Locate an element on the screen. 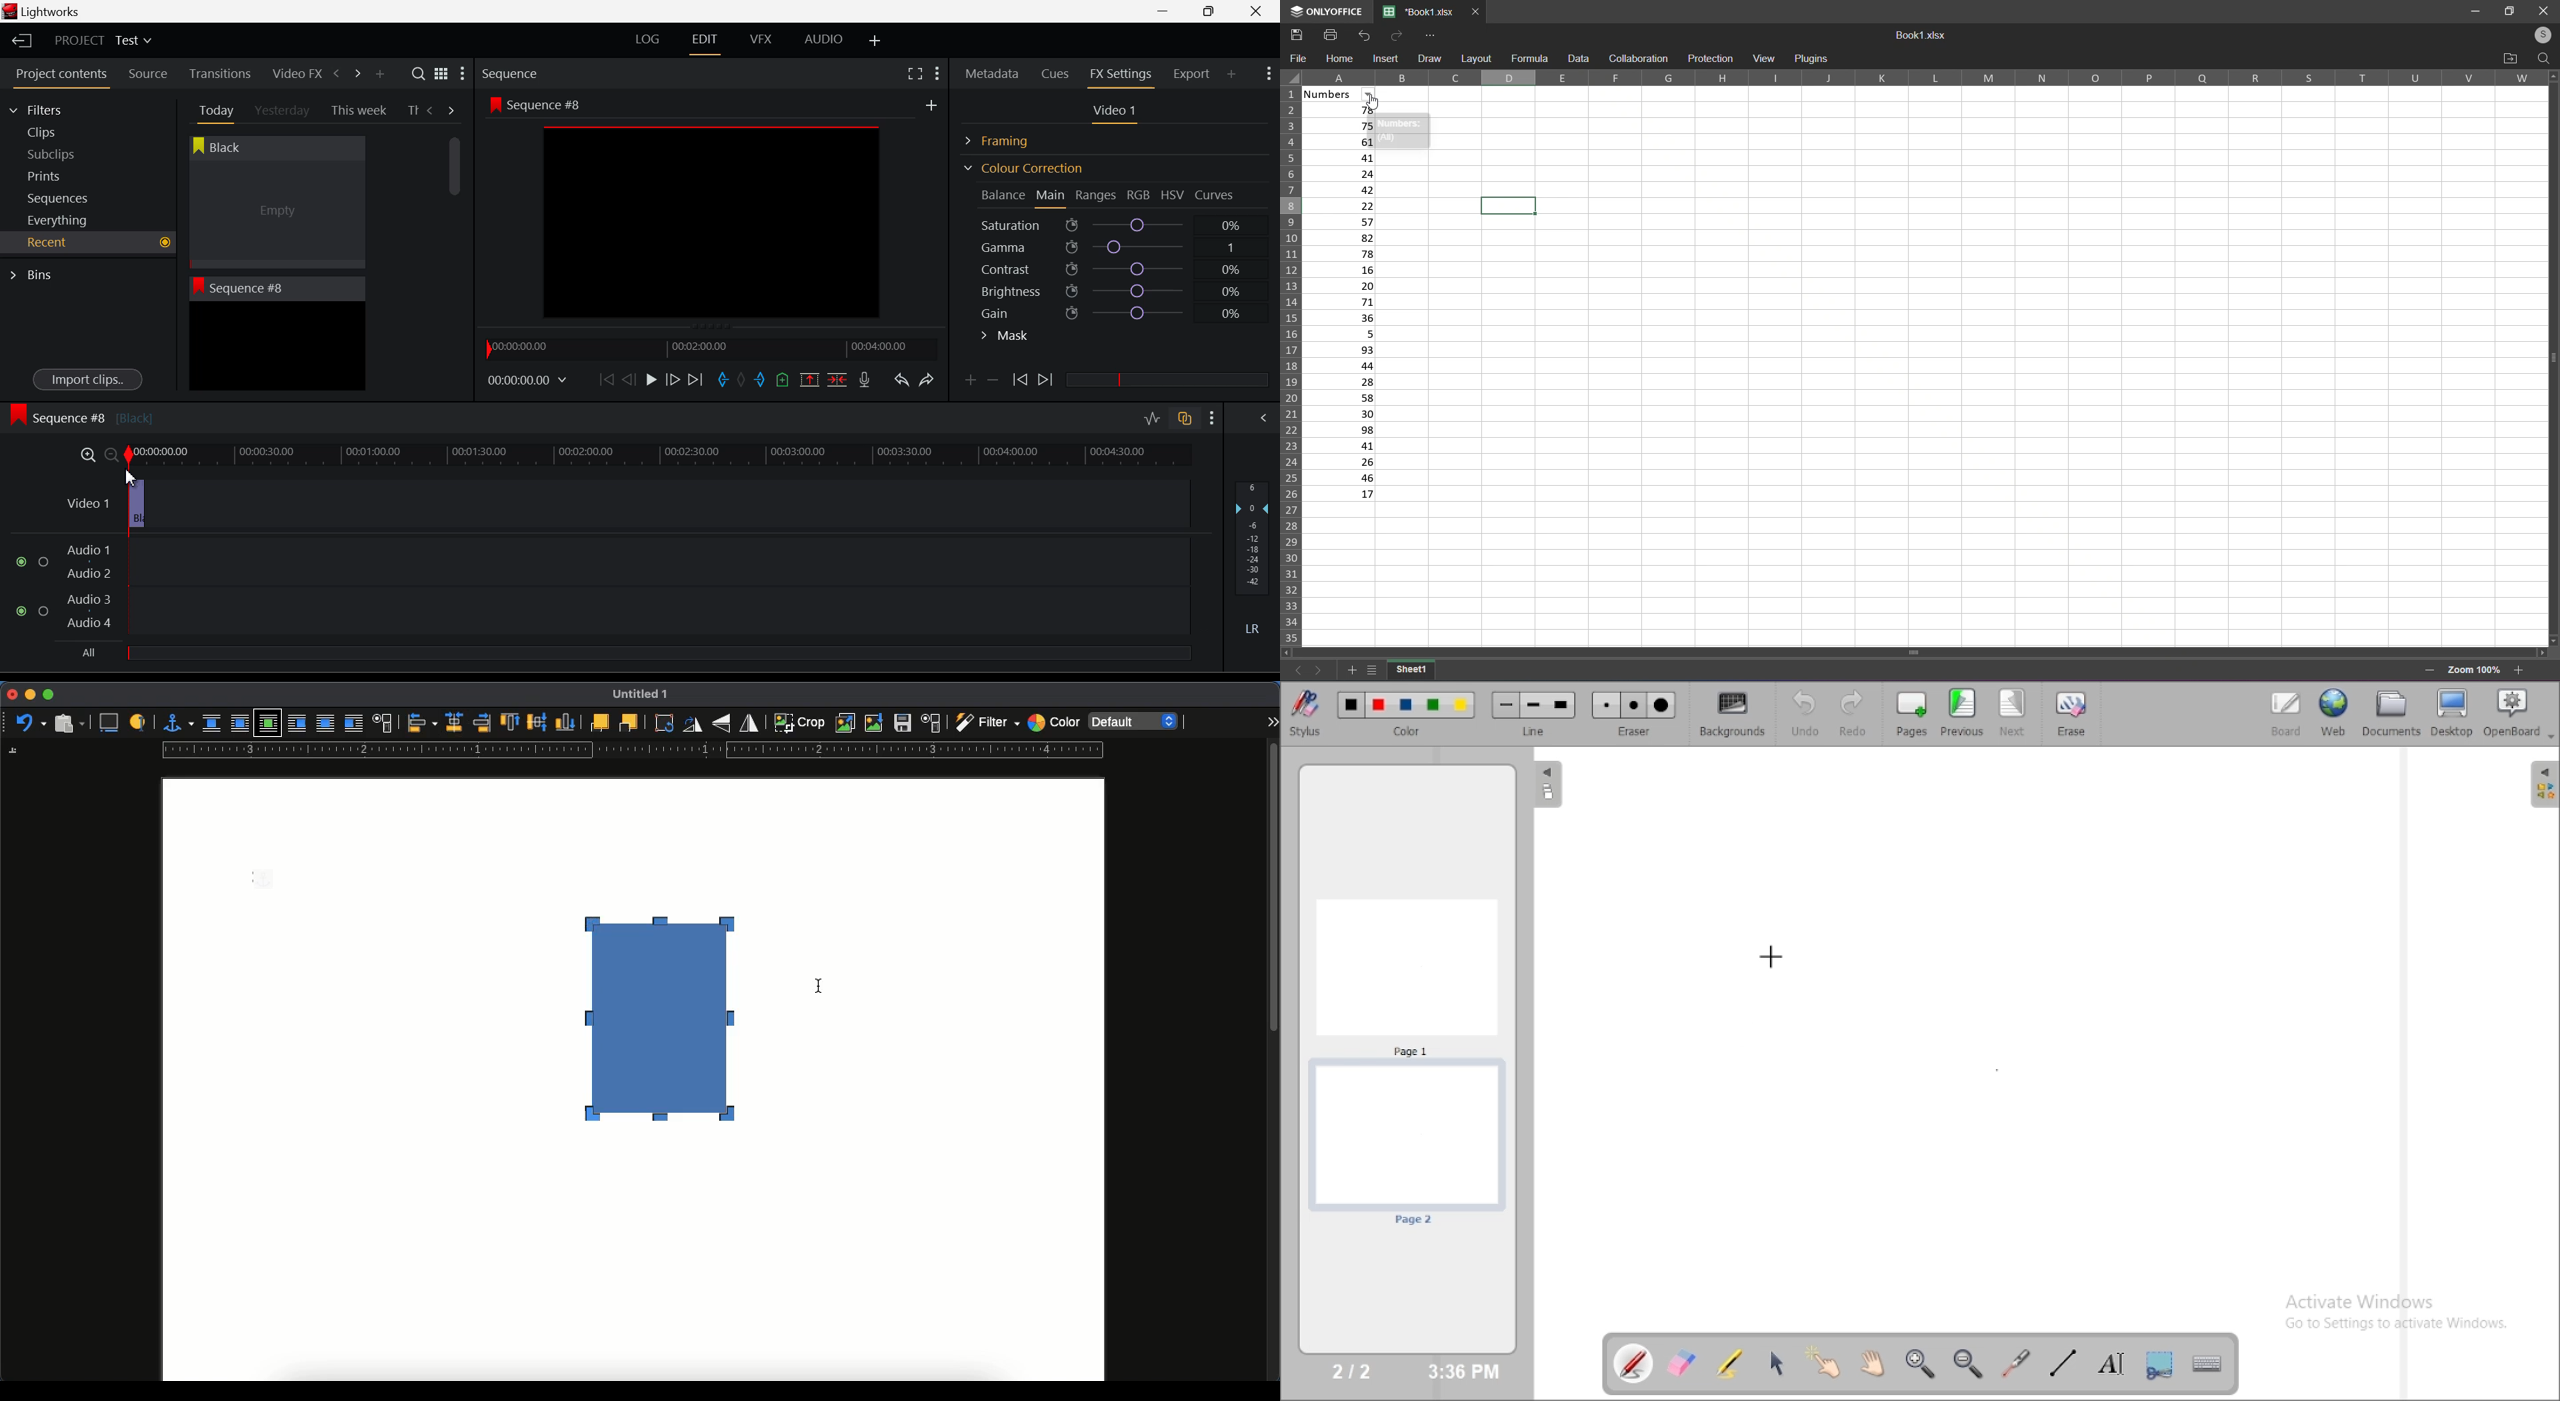  Column Labels is located at coordinates (1929, 78).